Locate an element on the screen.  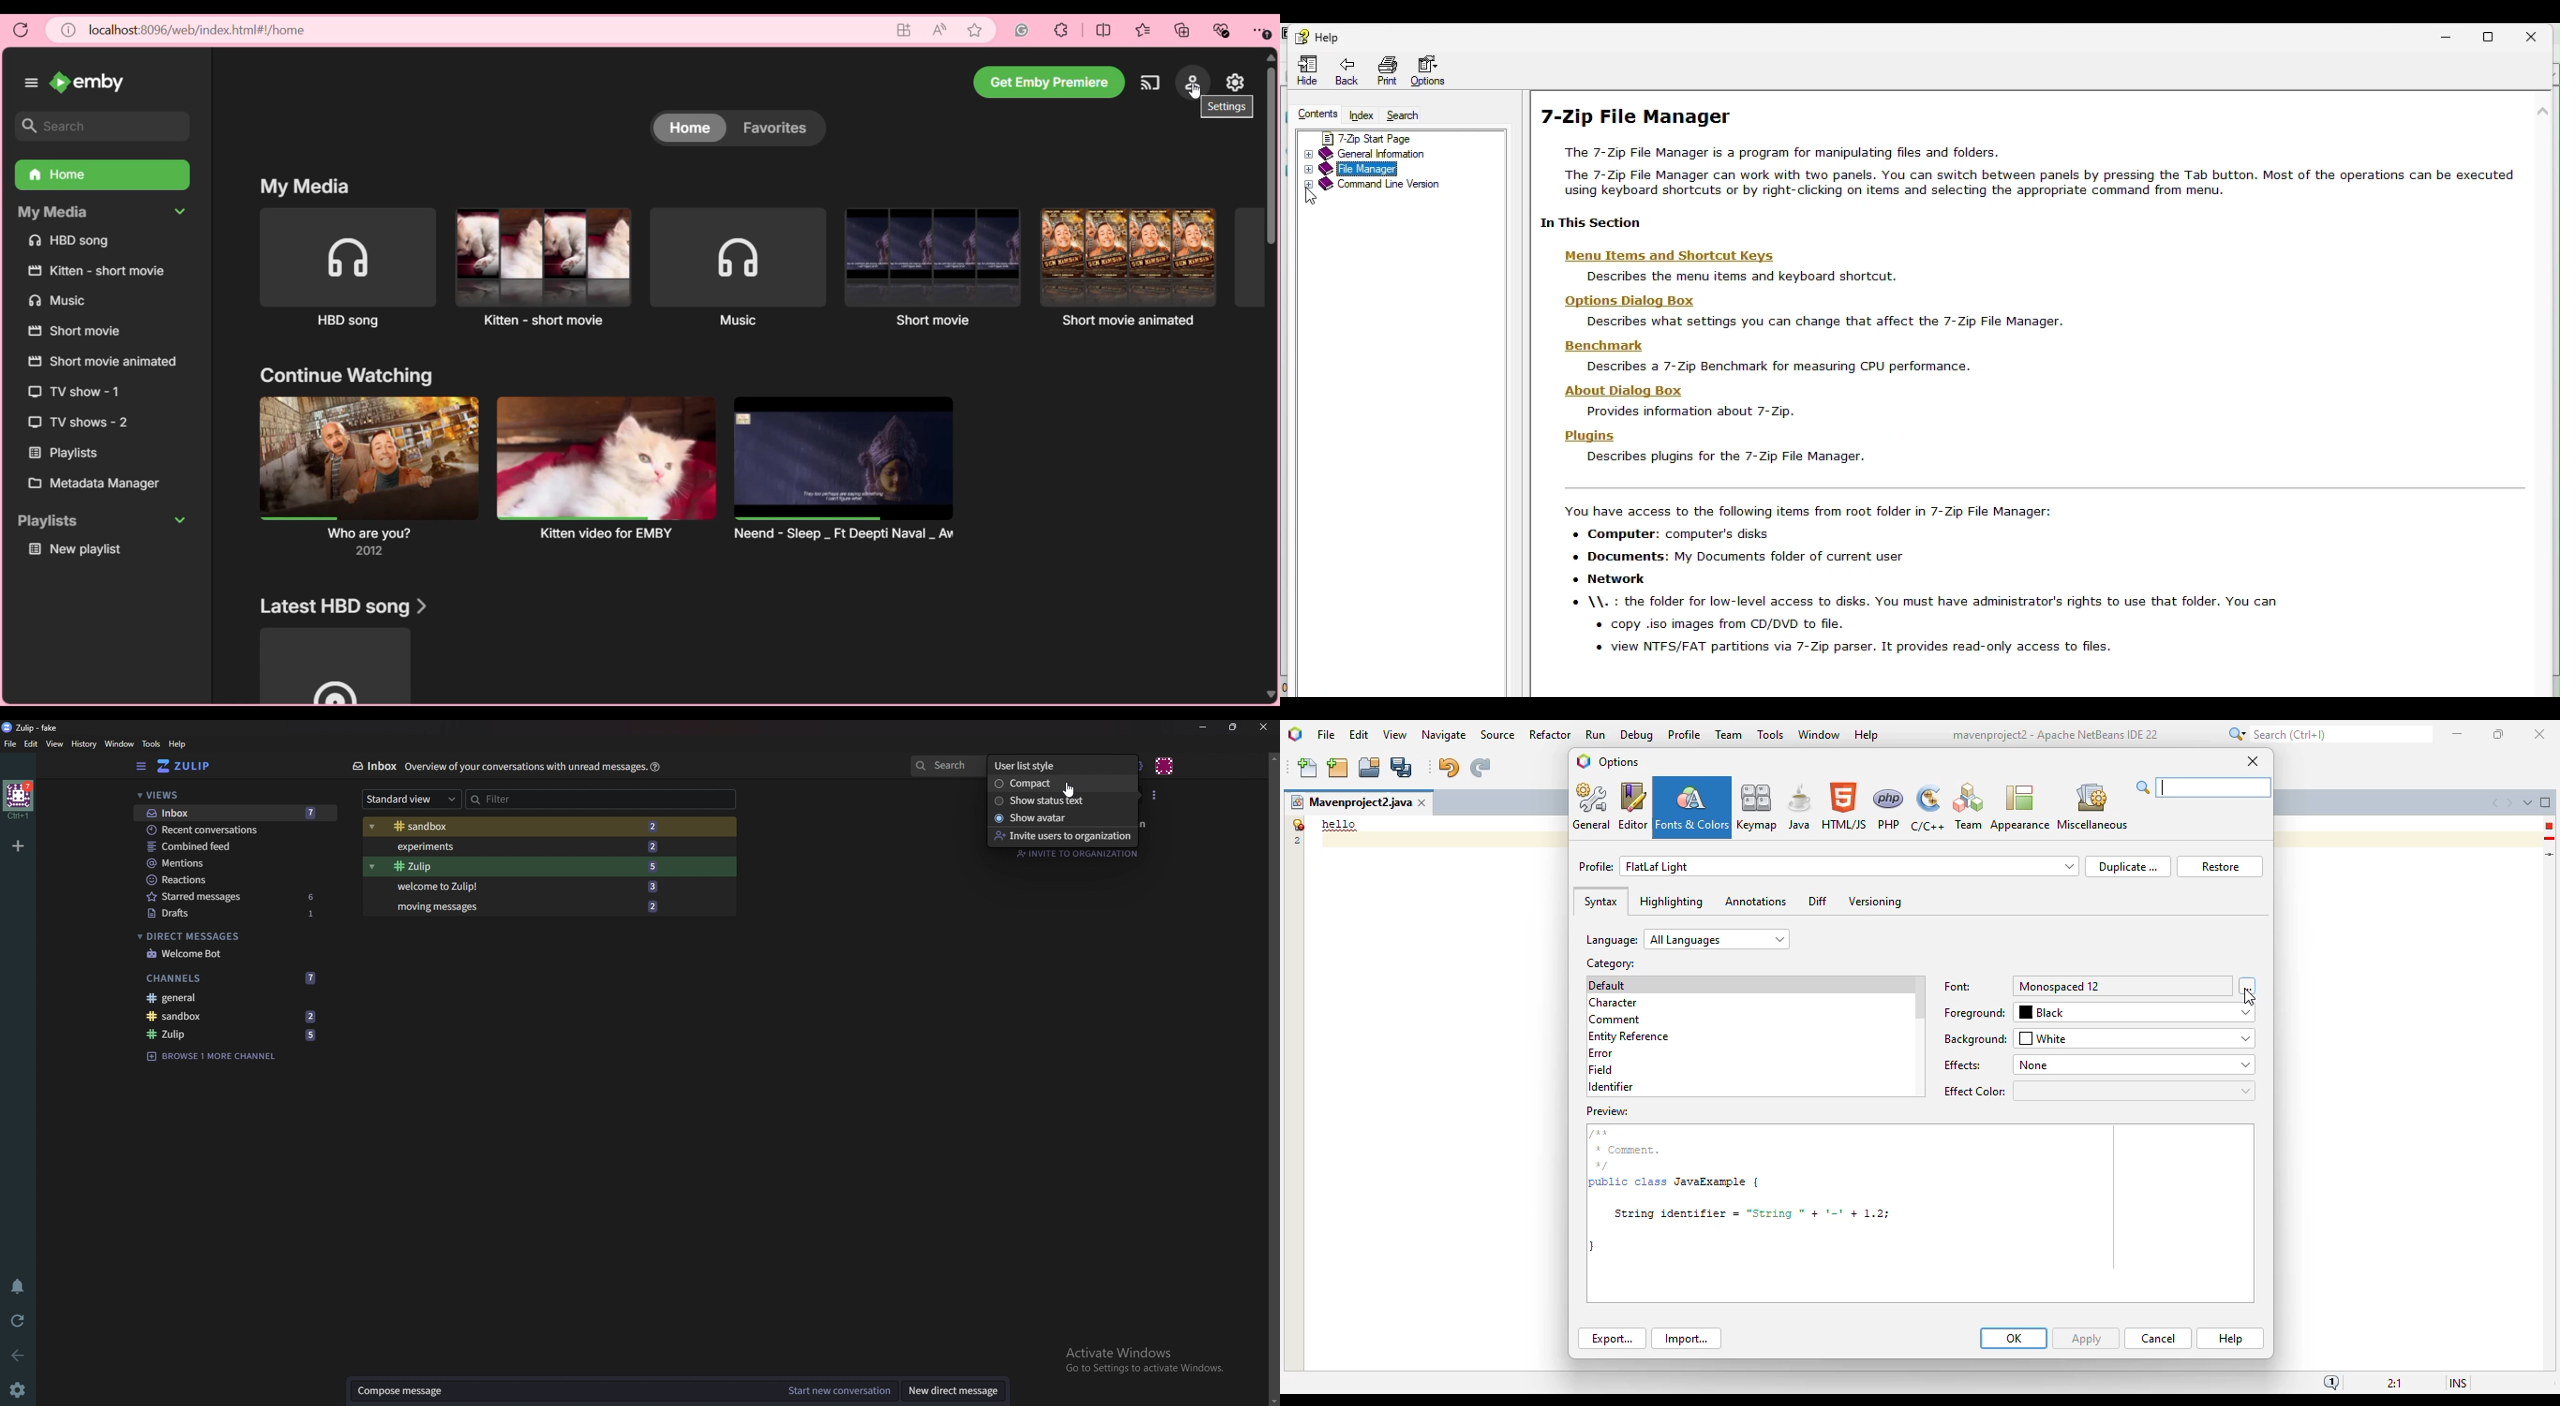
Show/Hide left panel is located at coordinates (31, 83).